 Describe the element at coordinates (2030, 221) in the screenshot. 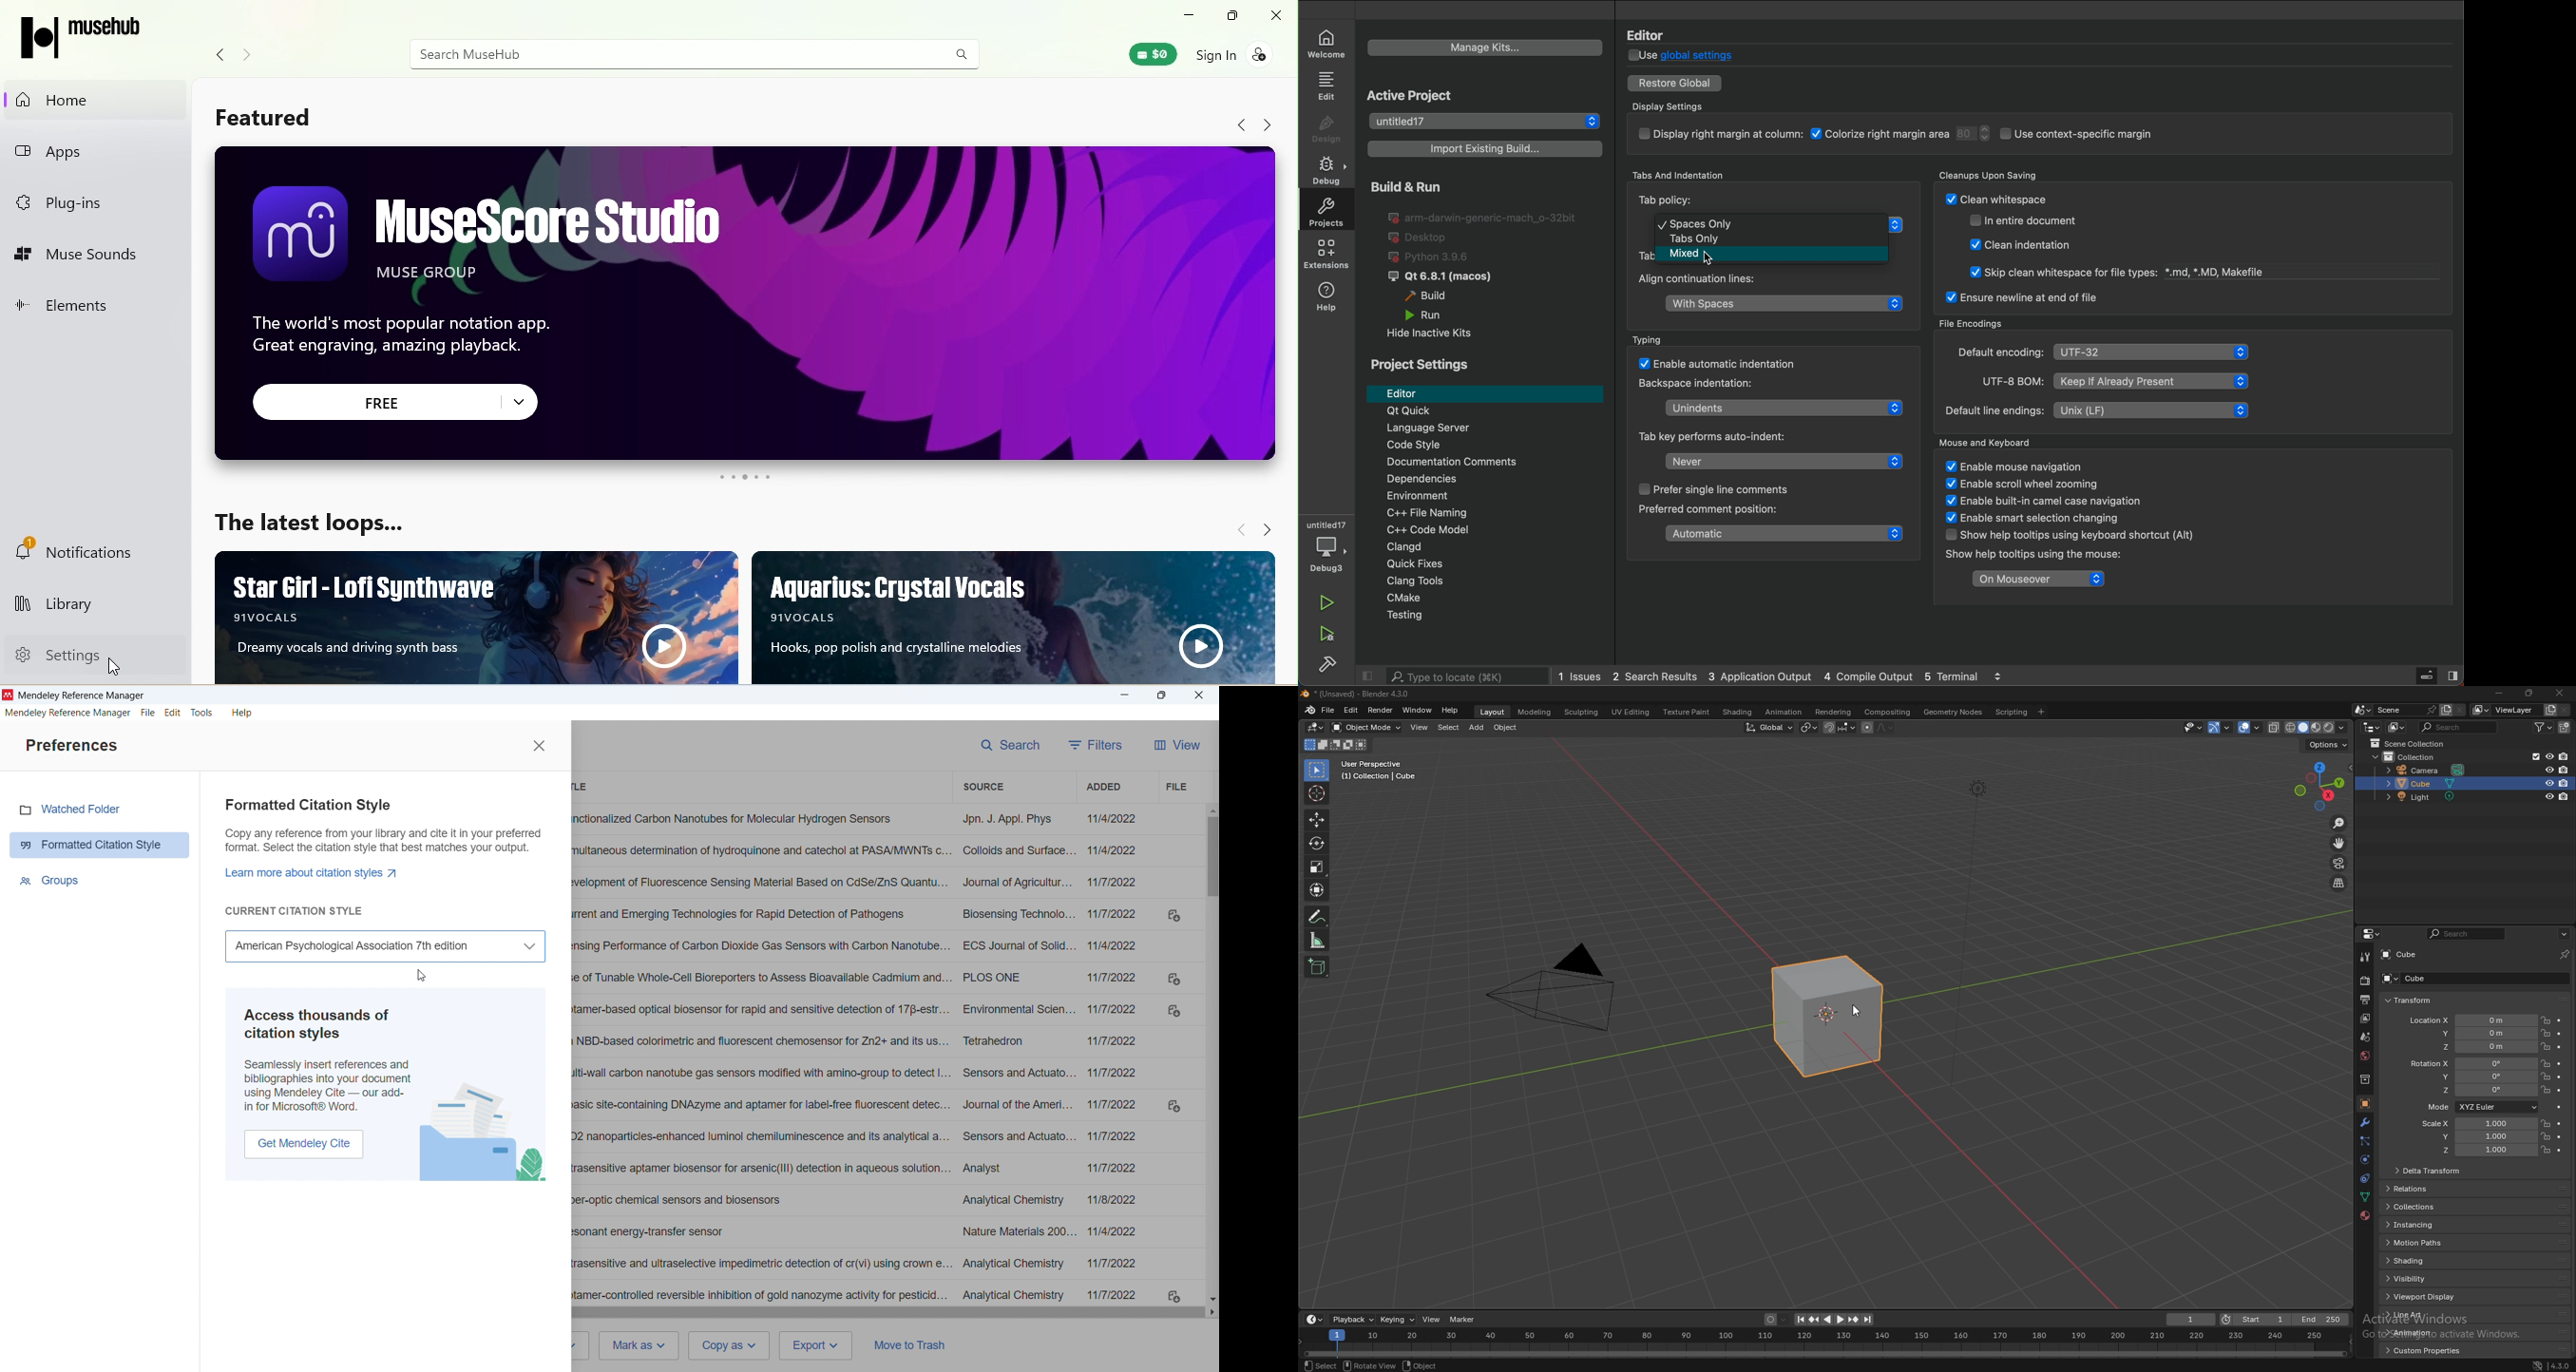

I see `enntire document` at that location.